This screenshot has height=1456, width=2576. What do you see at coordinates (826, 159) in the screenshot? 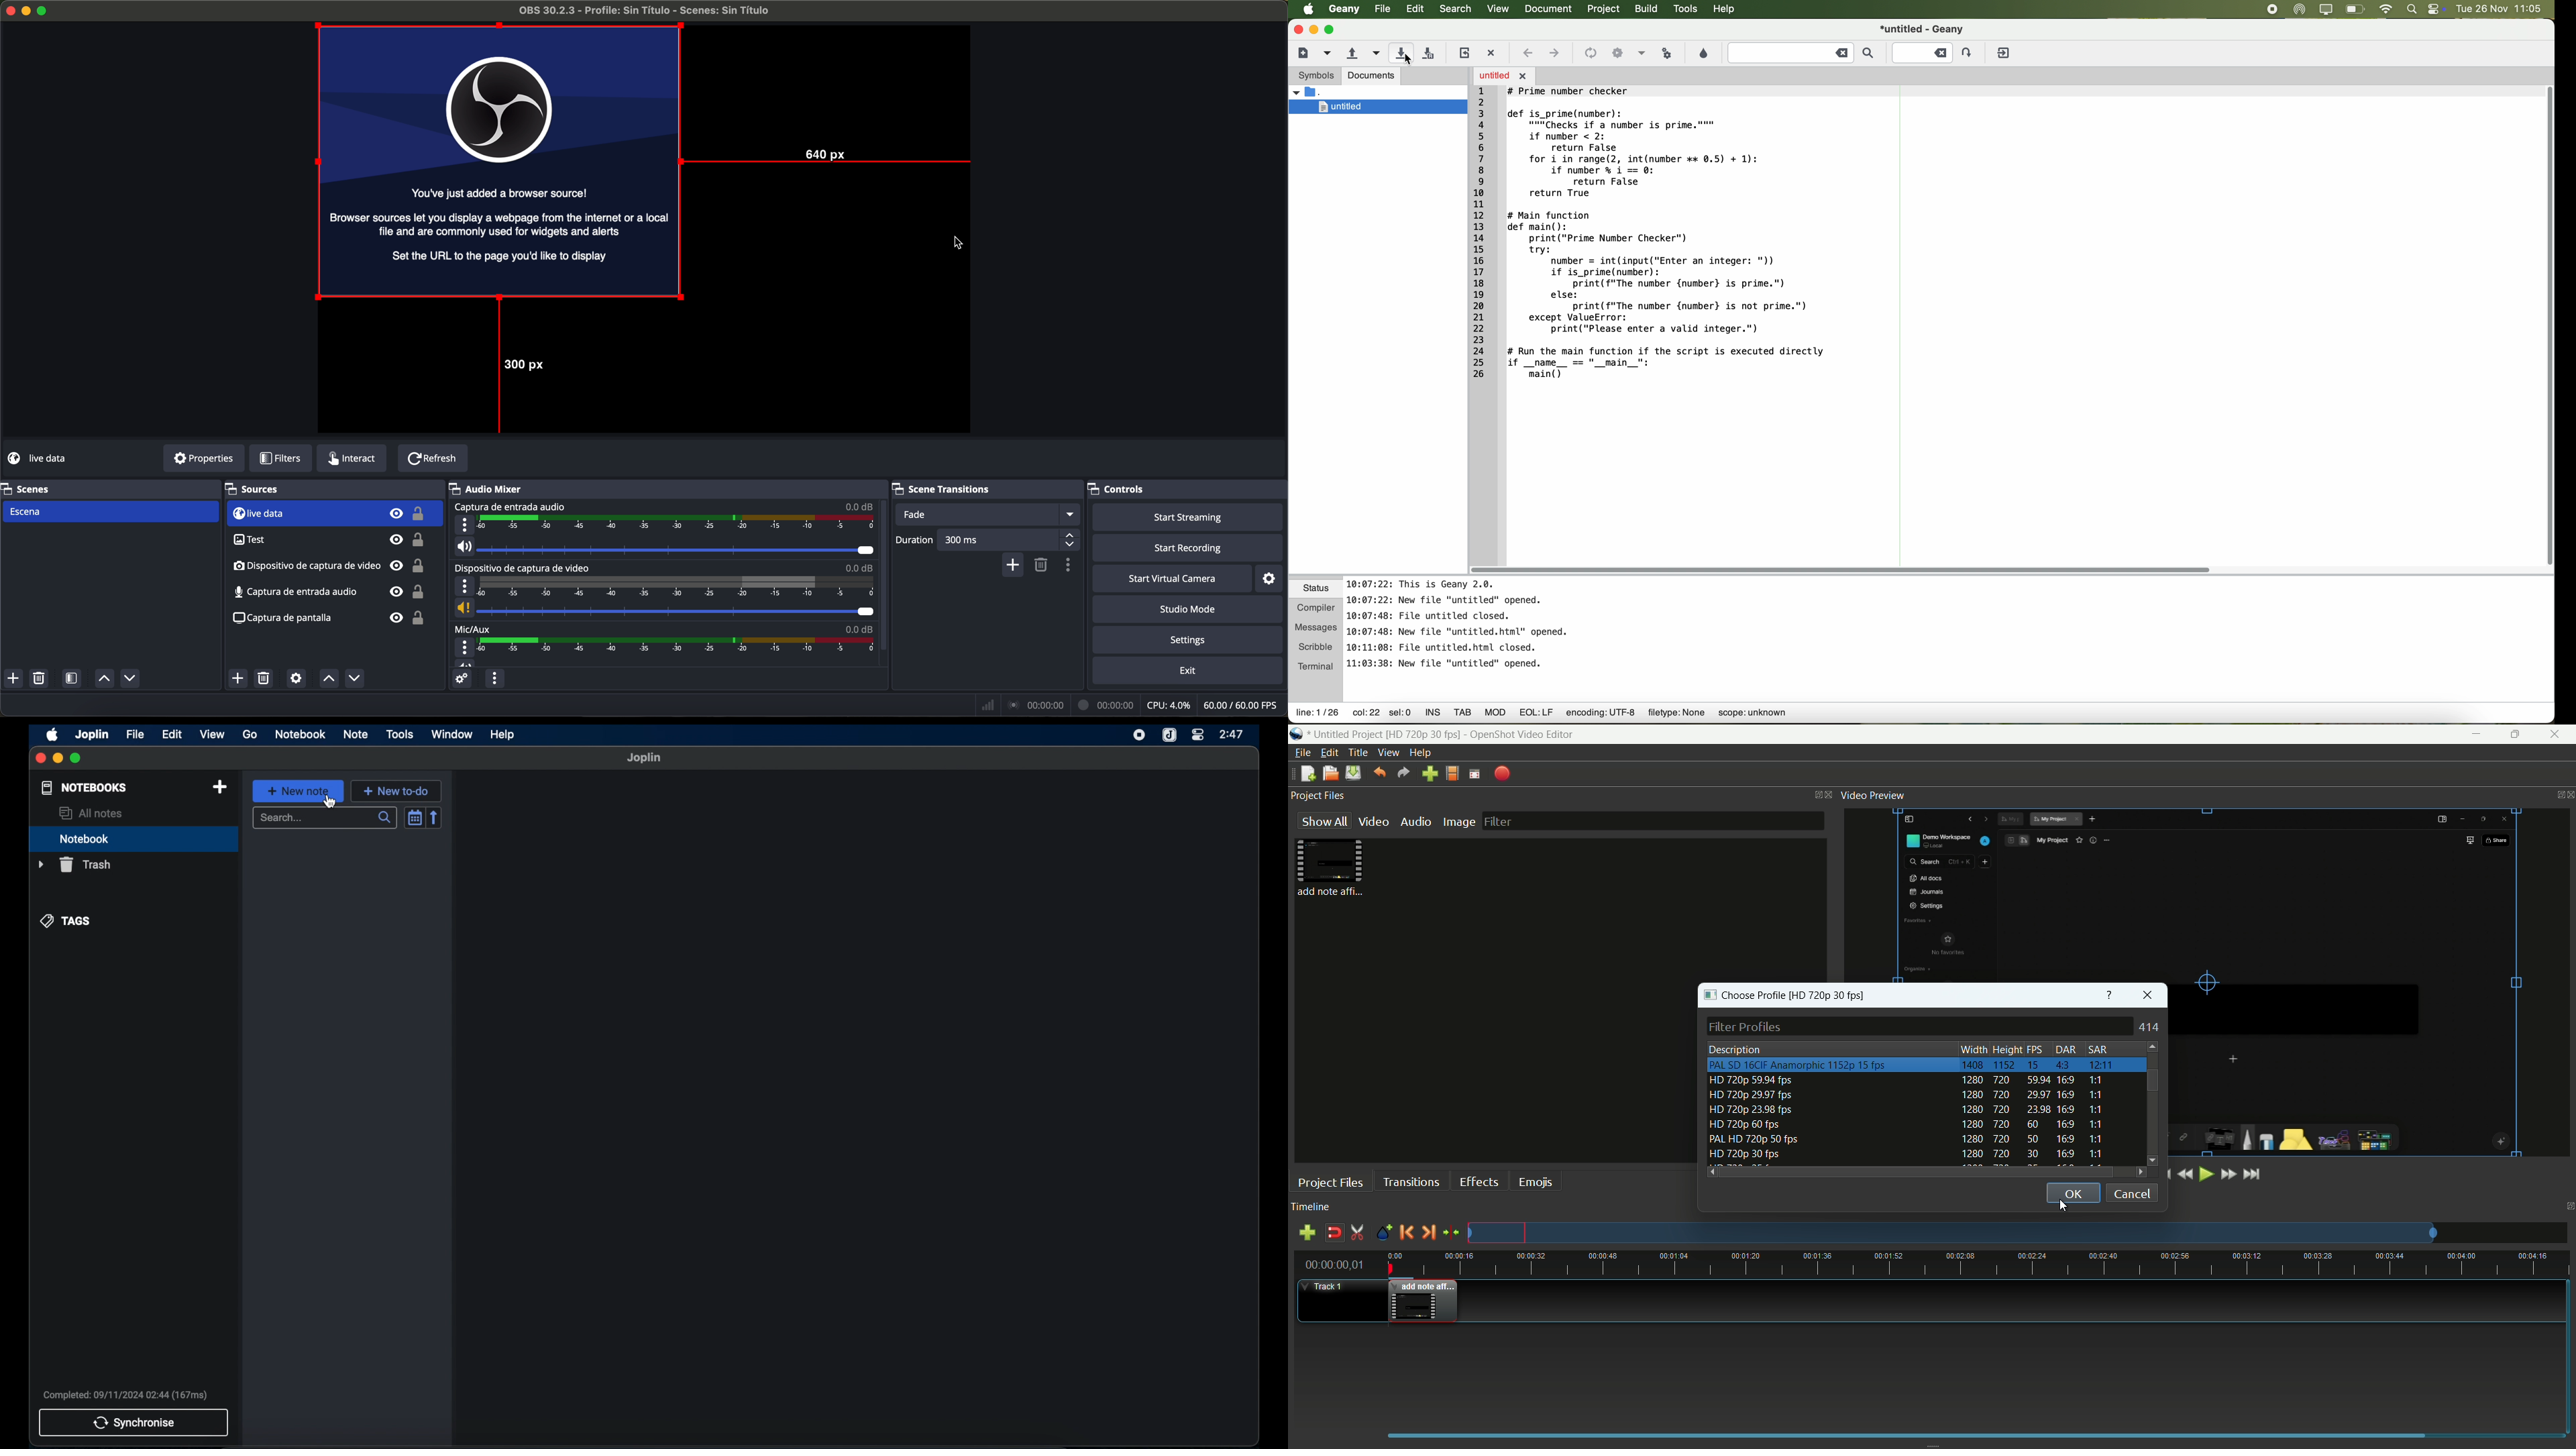
I see `640 px` at bounding box center [826, 159].